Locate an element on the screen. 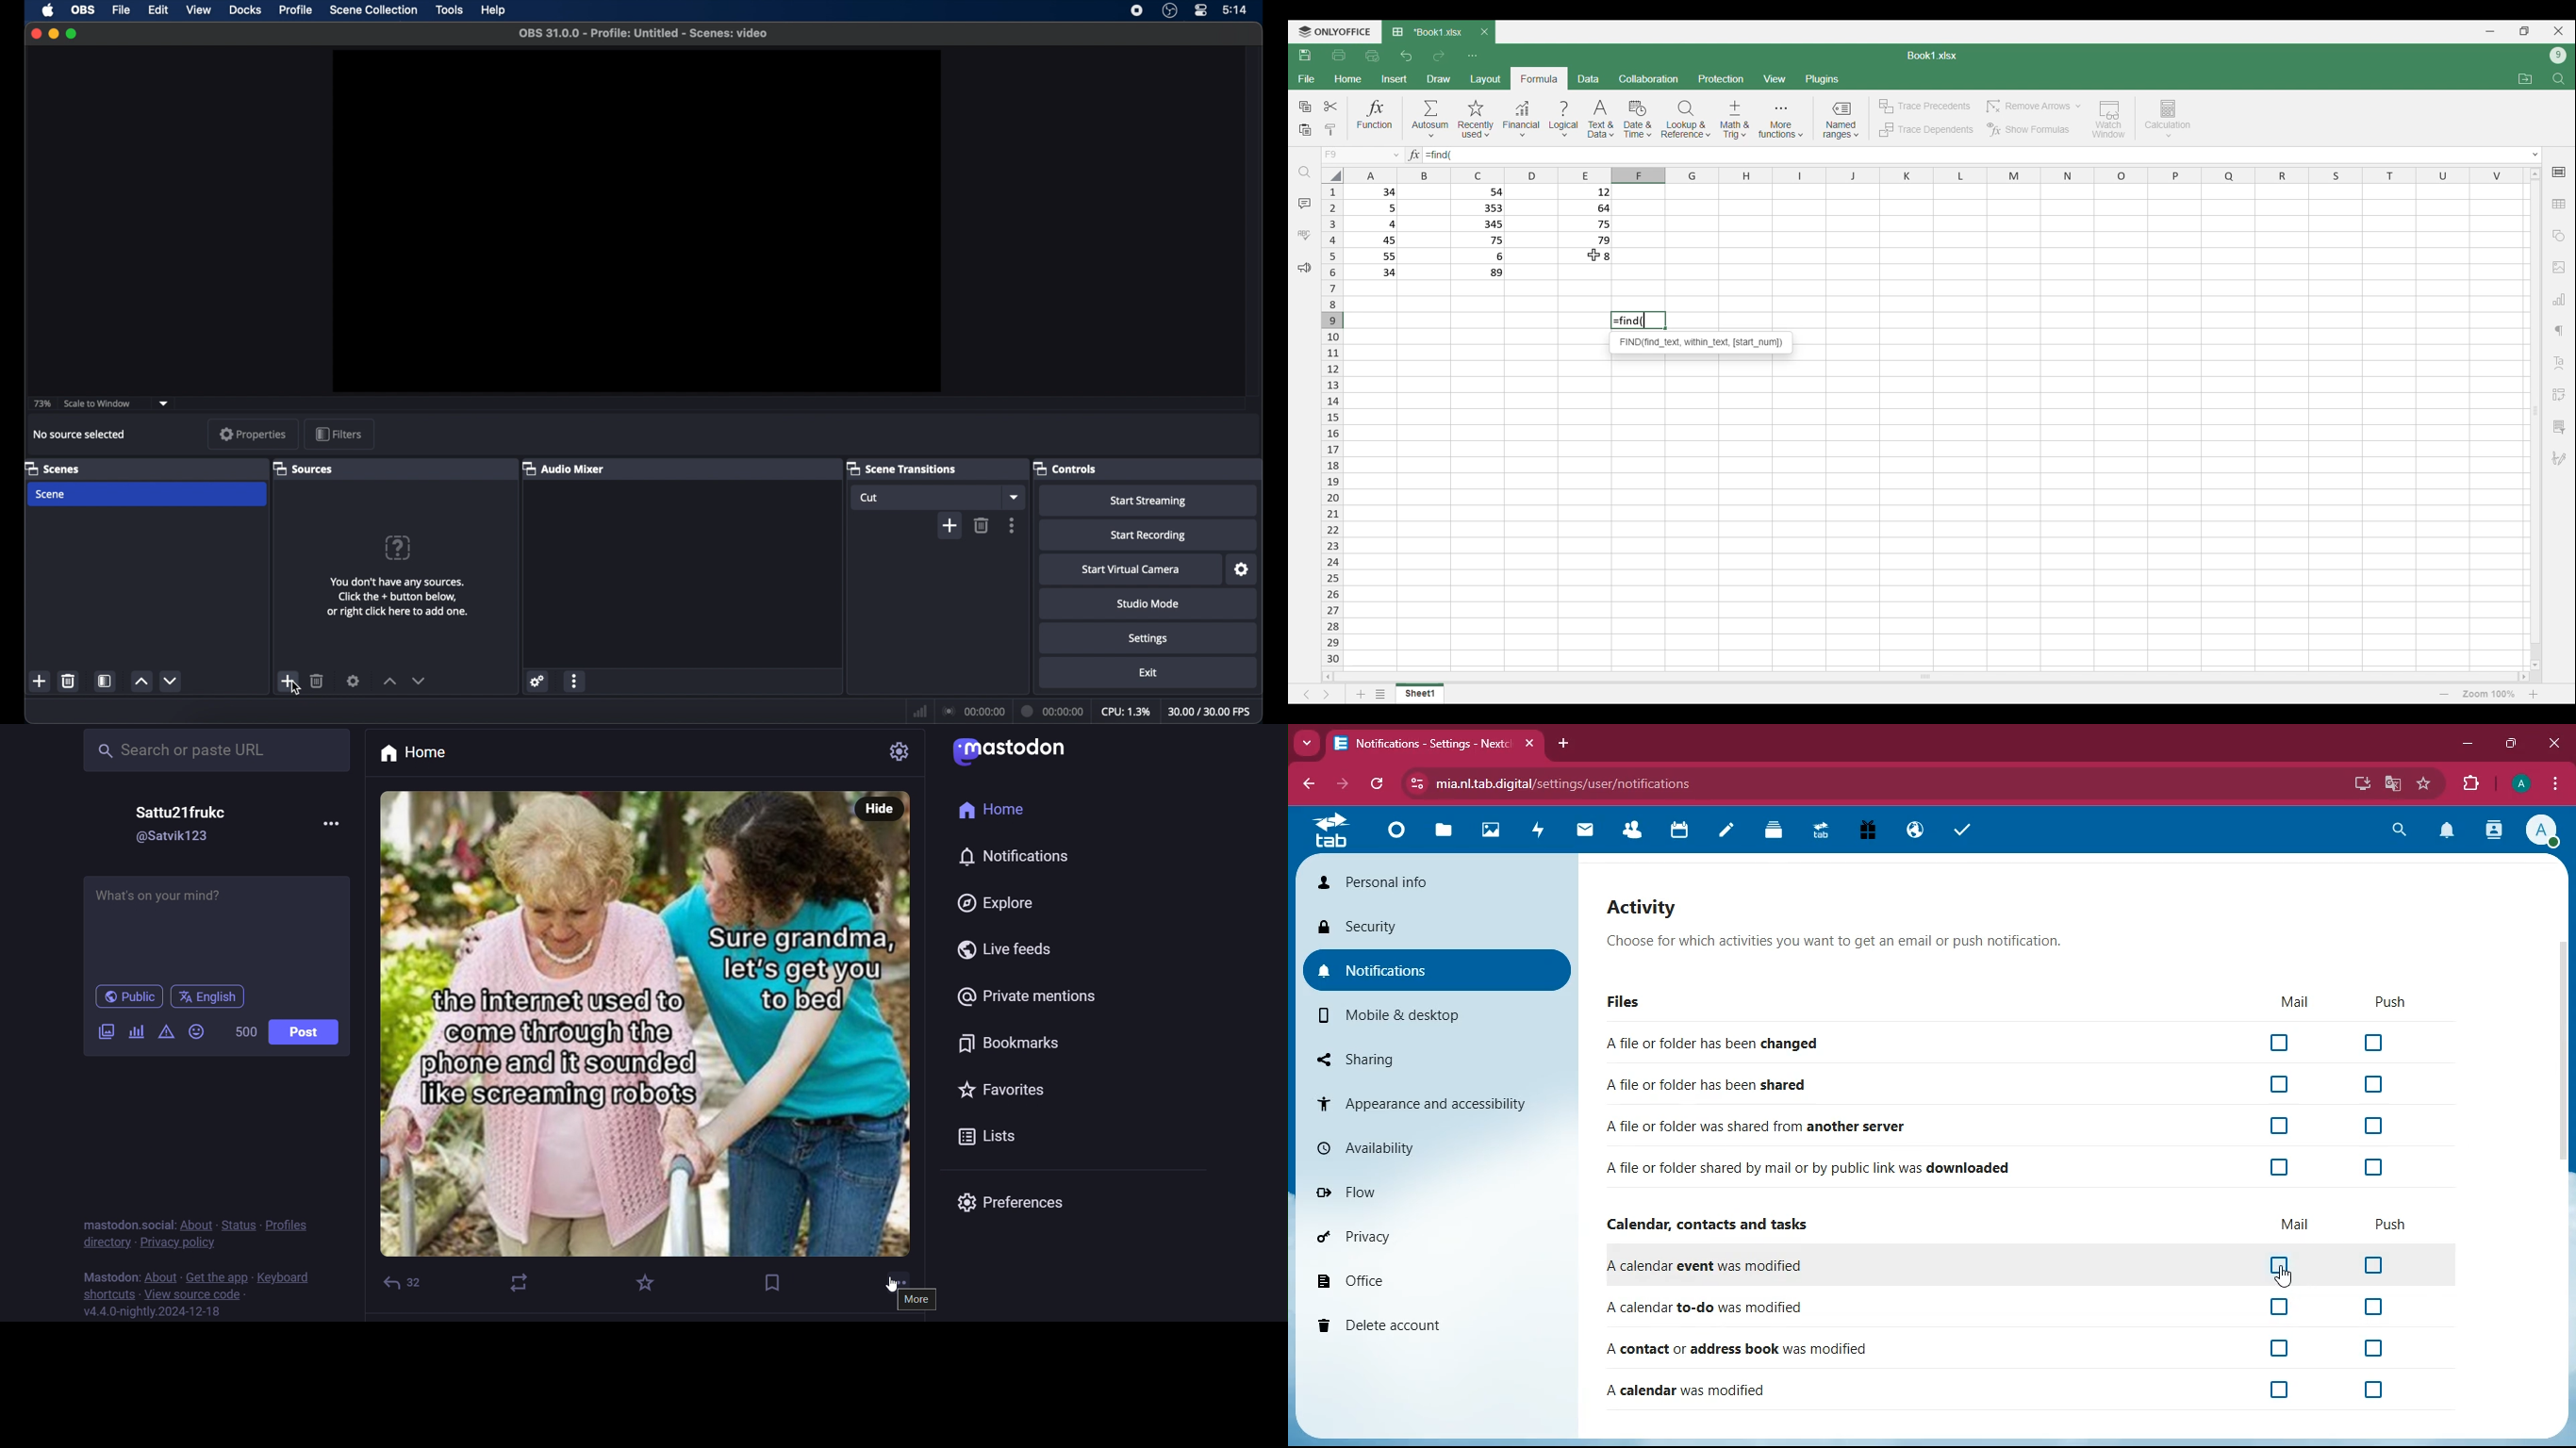  cursor is located at coordinates (2282, 1276).